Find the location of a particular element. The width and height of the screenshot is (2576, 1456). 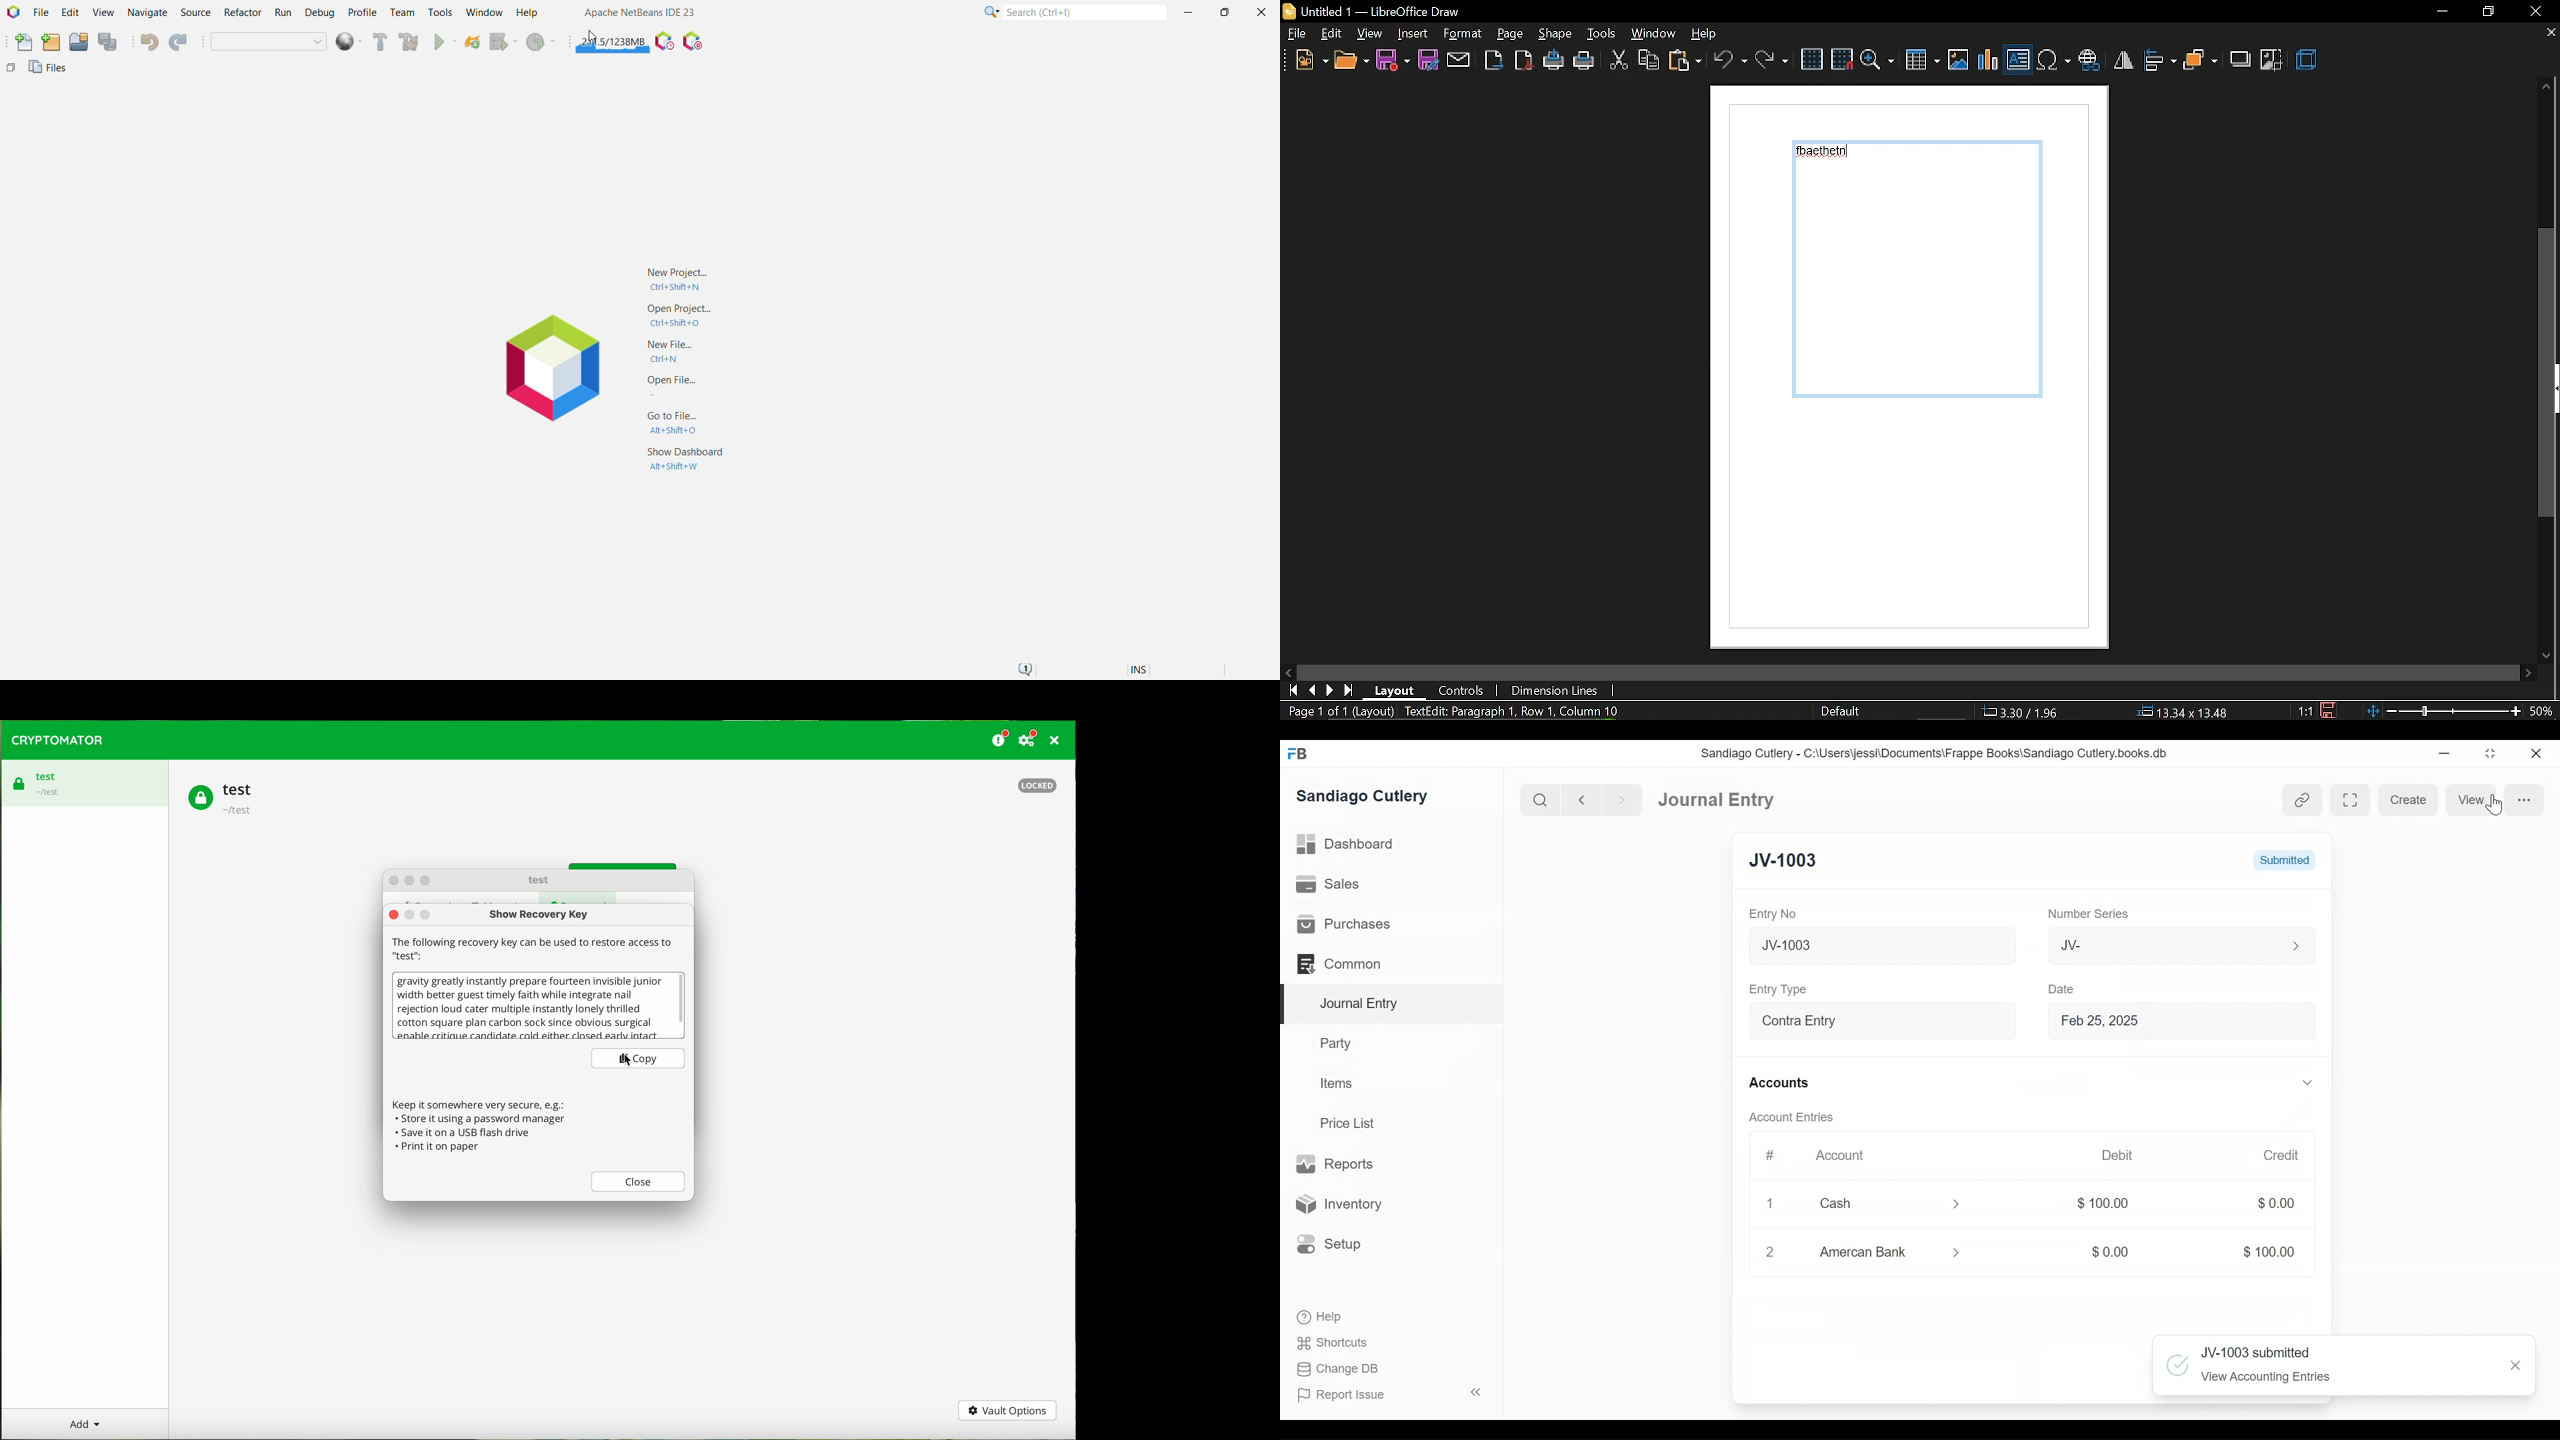

New Journal Entry 10 is located at coordinates (1880, 945).